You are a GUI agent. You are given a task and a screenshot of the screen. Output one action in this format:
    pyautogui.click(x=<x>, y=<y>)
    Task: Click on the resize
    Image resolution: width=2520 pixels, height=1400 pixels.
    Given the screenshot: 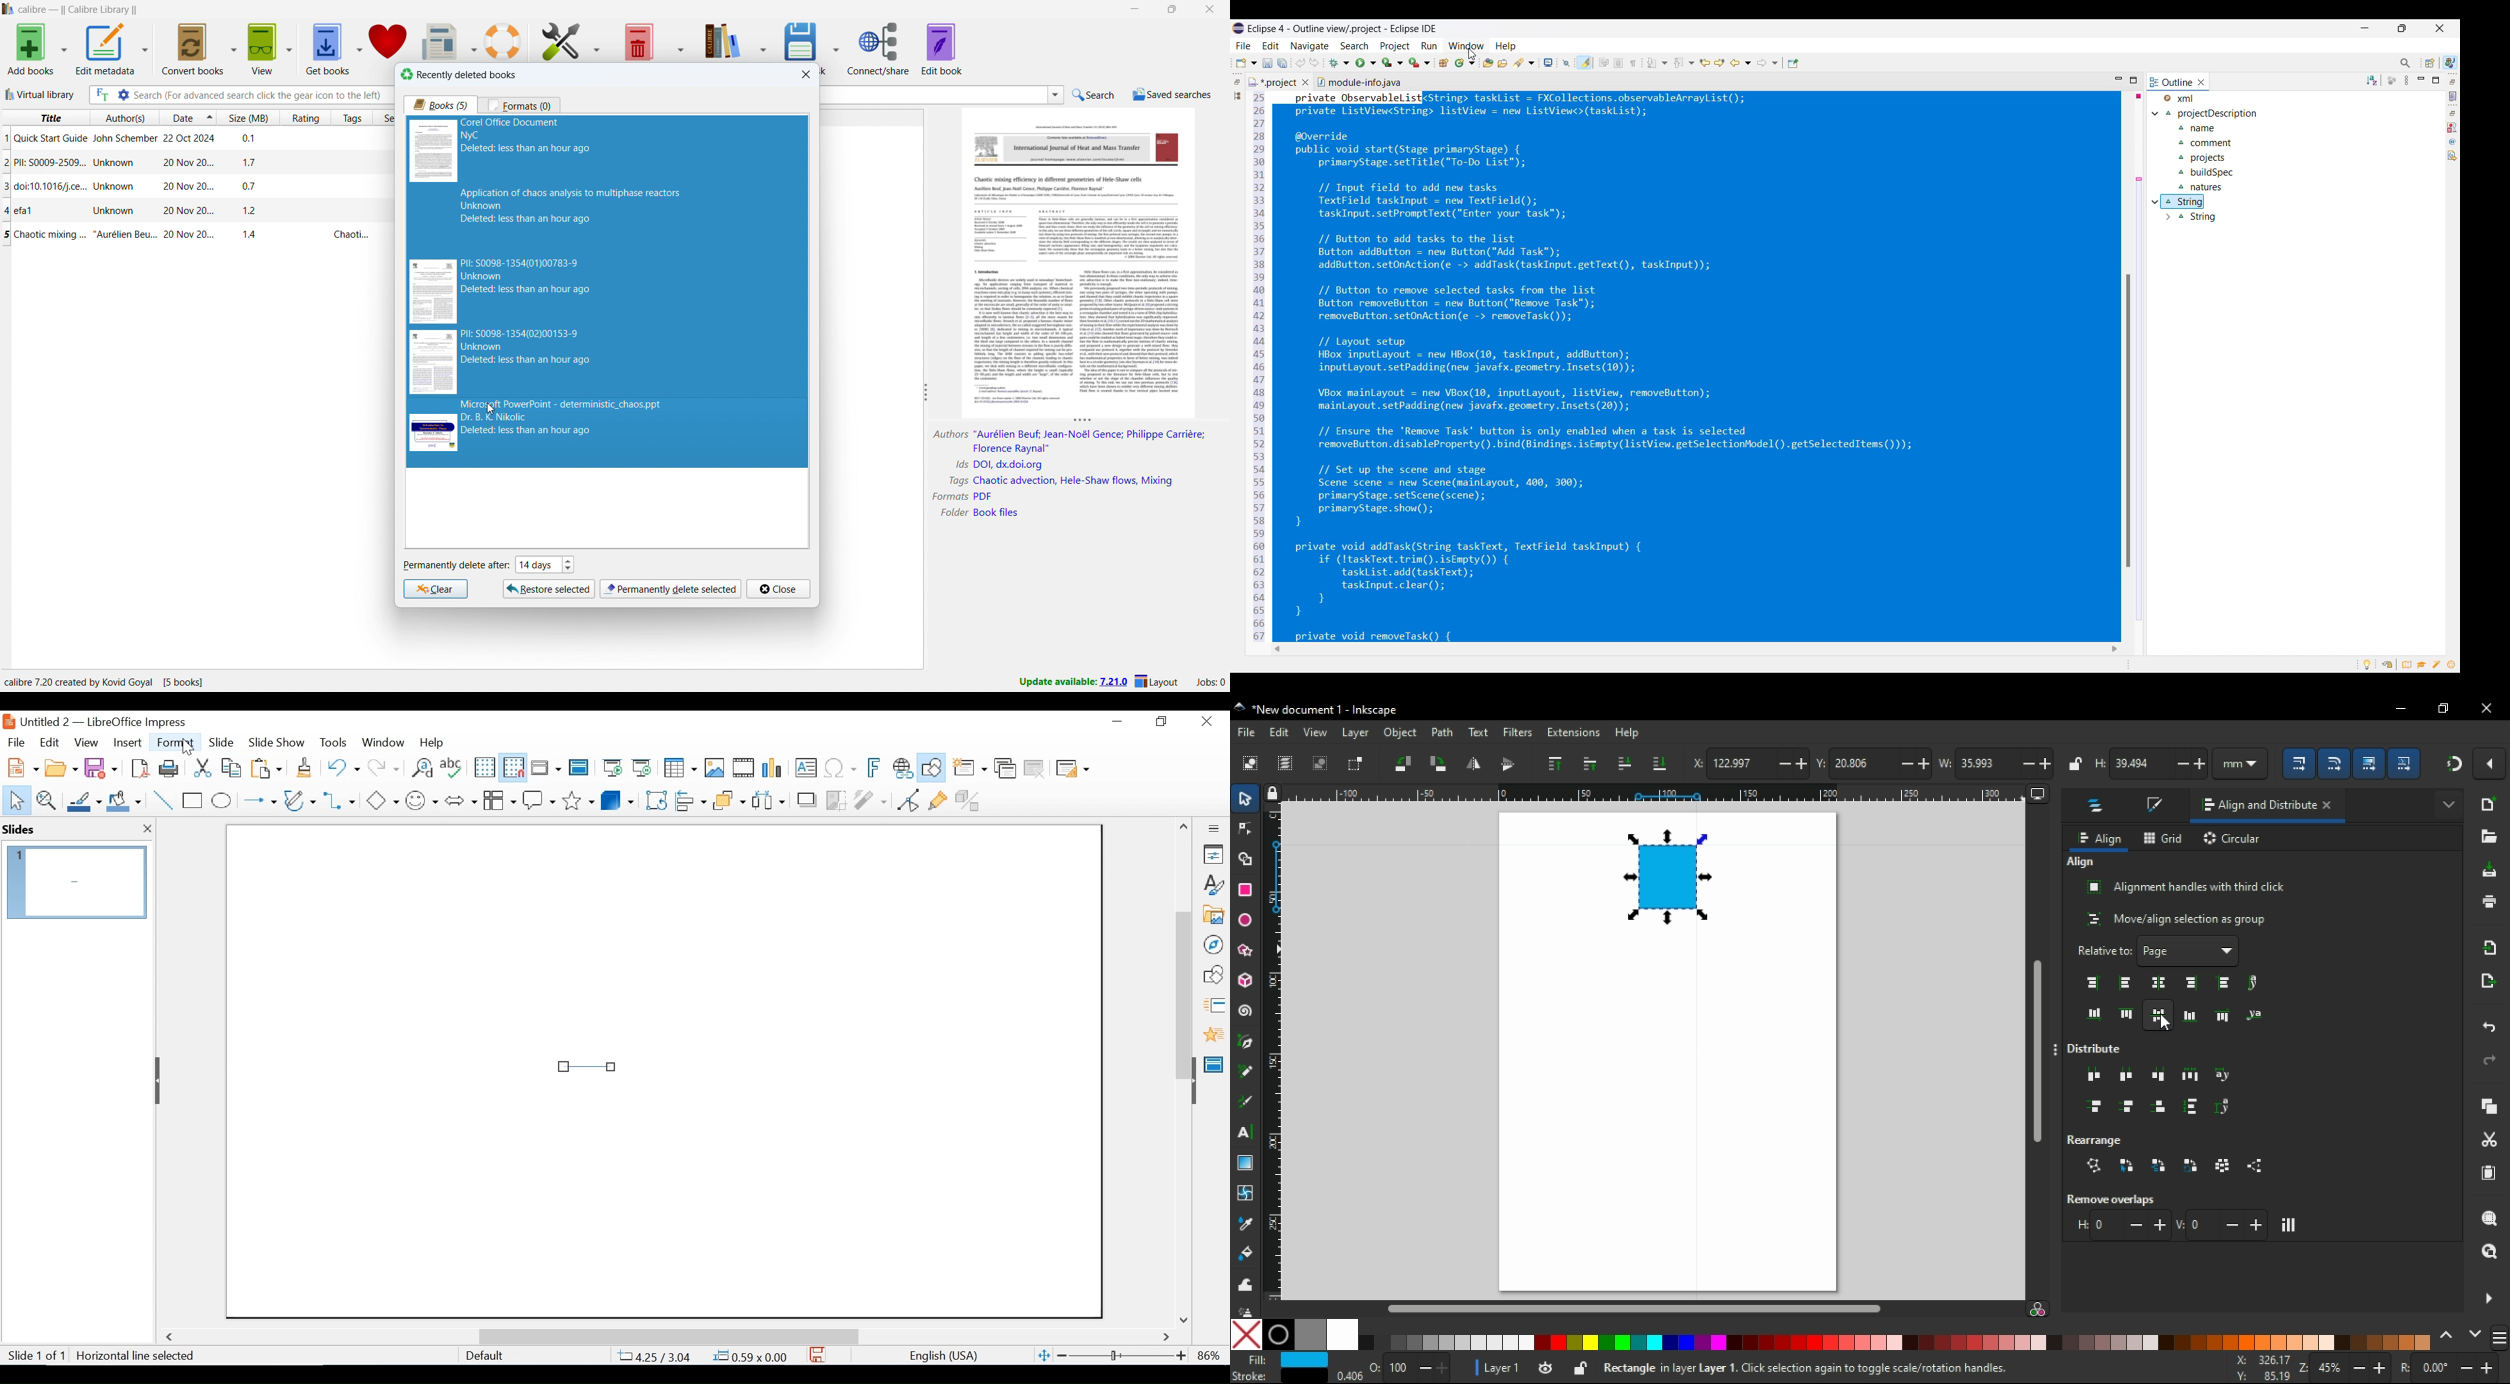 What is the action you would take?
    pyautogui.click(x=1083, y=421)
    